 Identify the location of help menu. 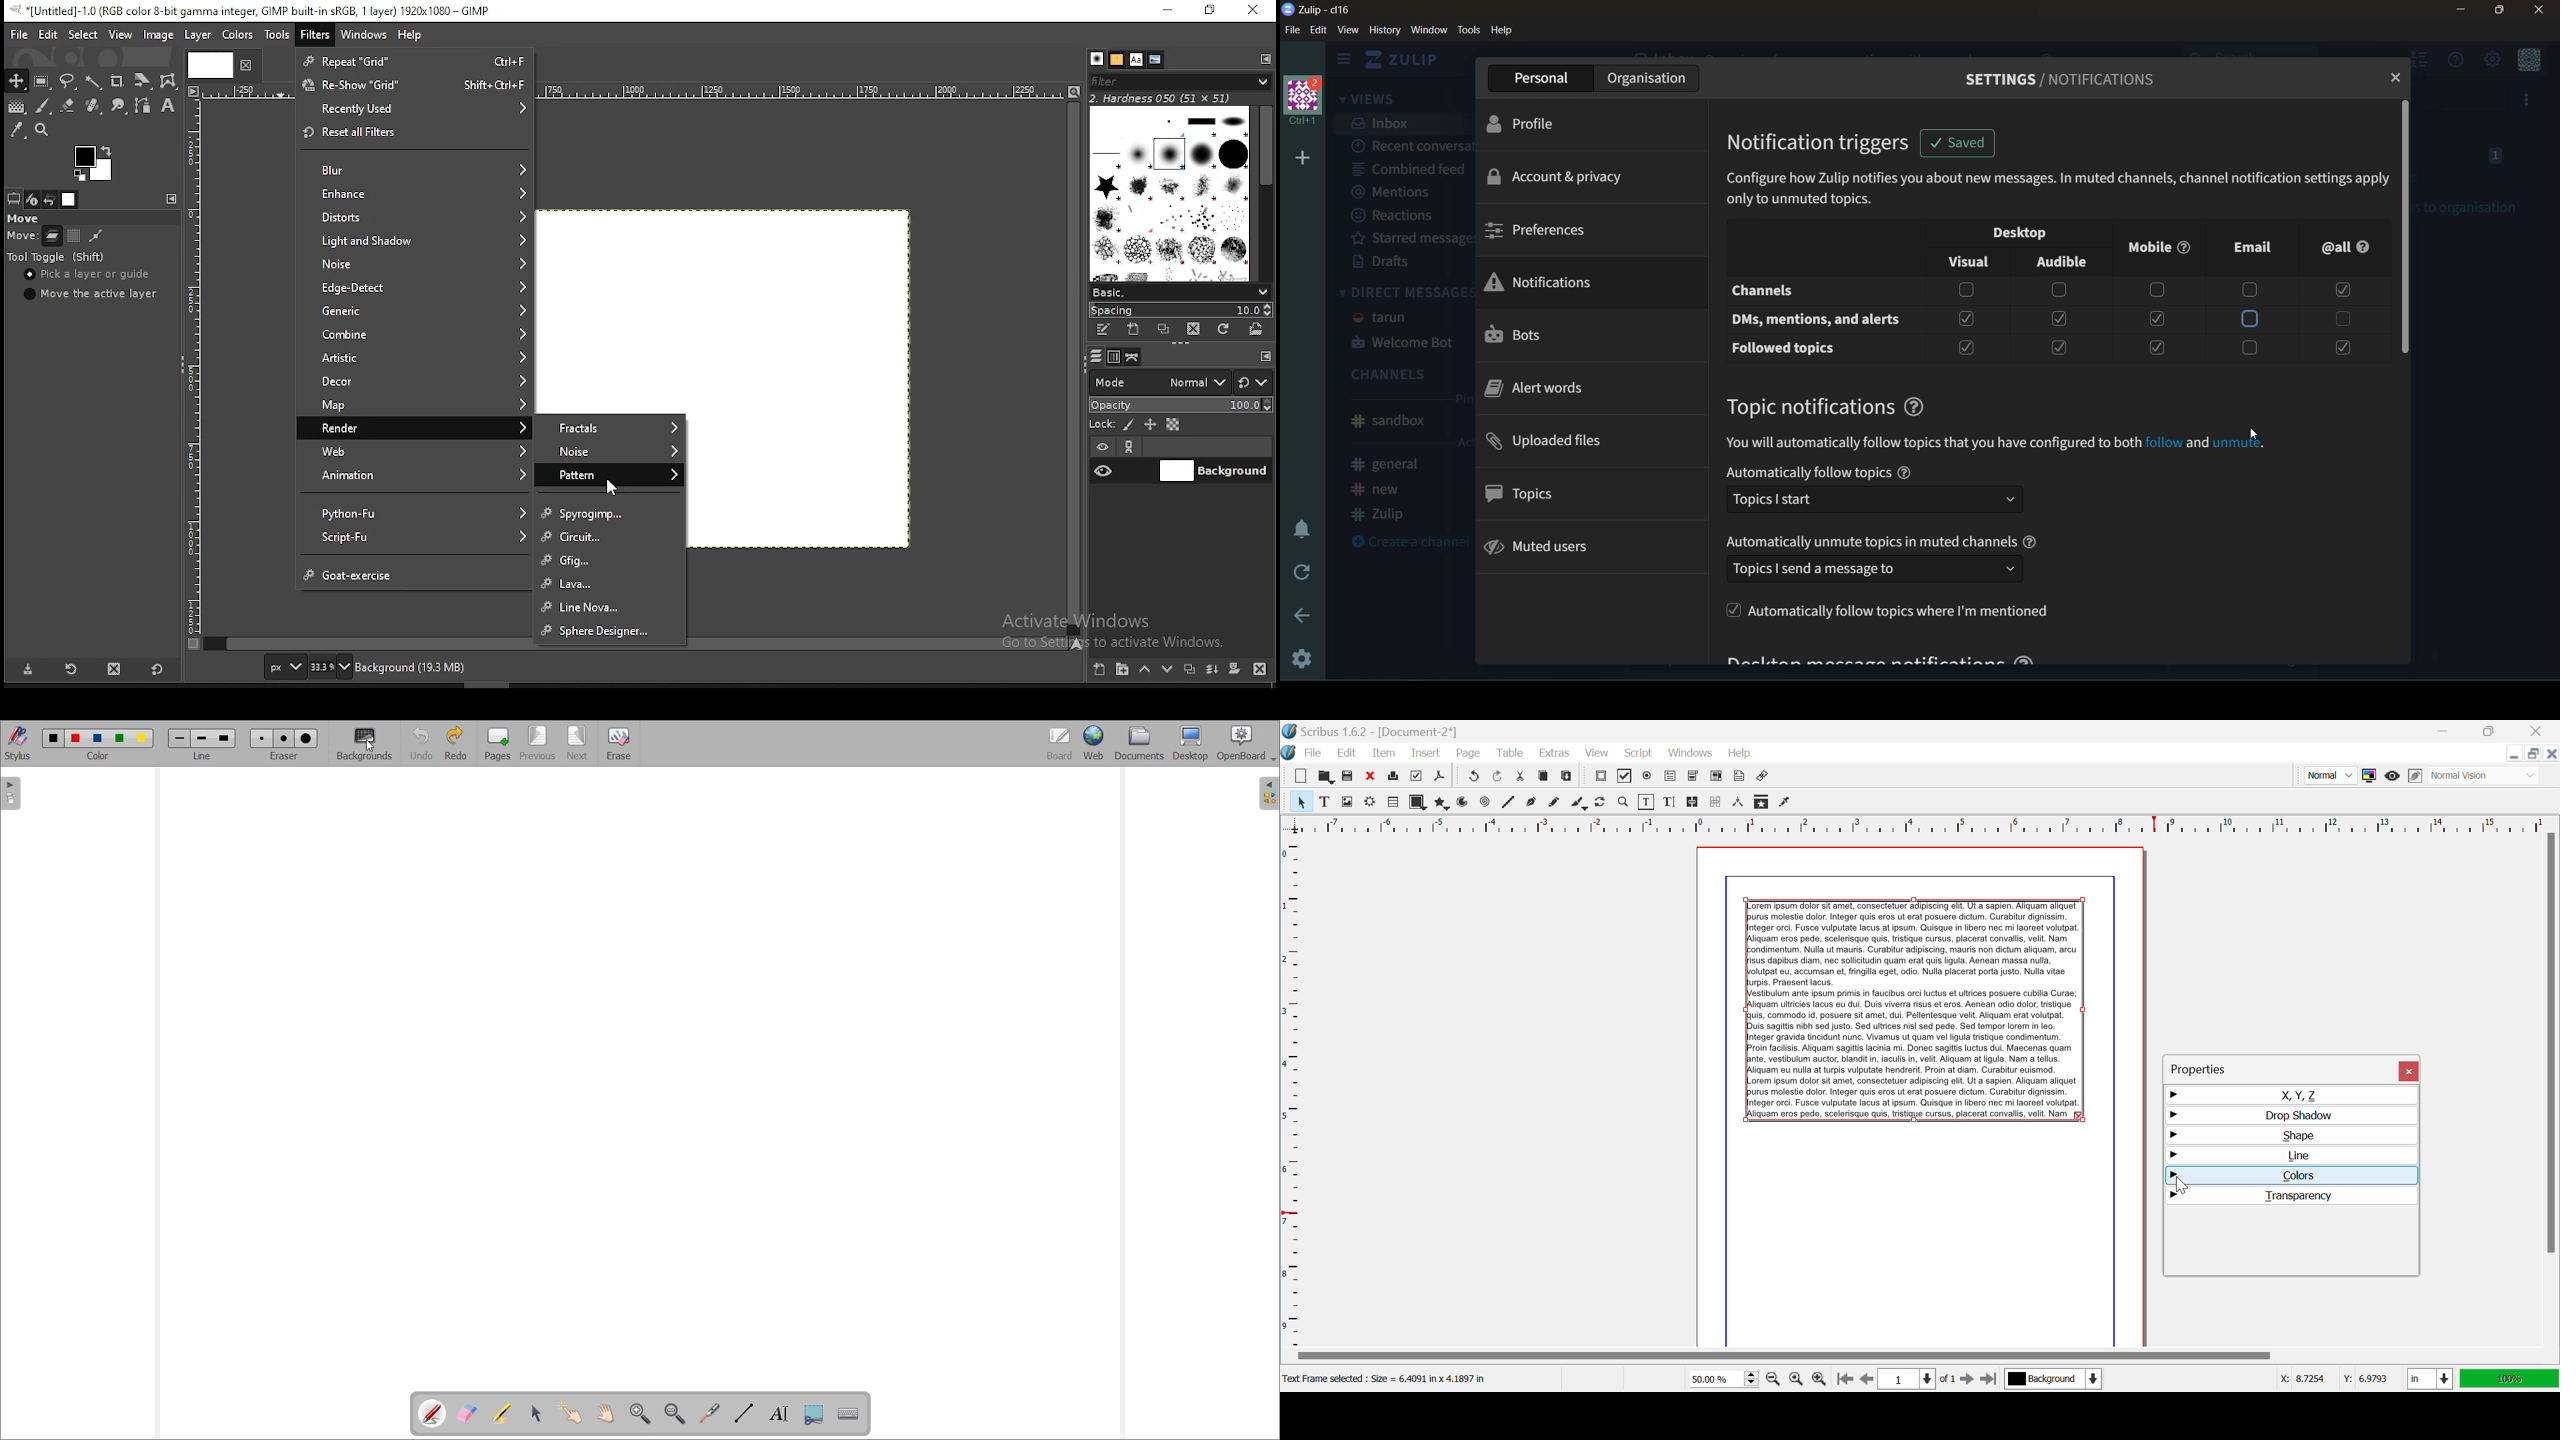
(2451, 60).